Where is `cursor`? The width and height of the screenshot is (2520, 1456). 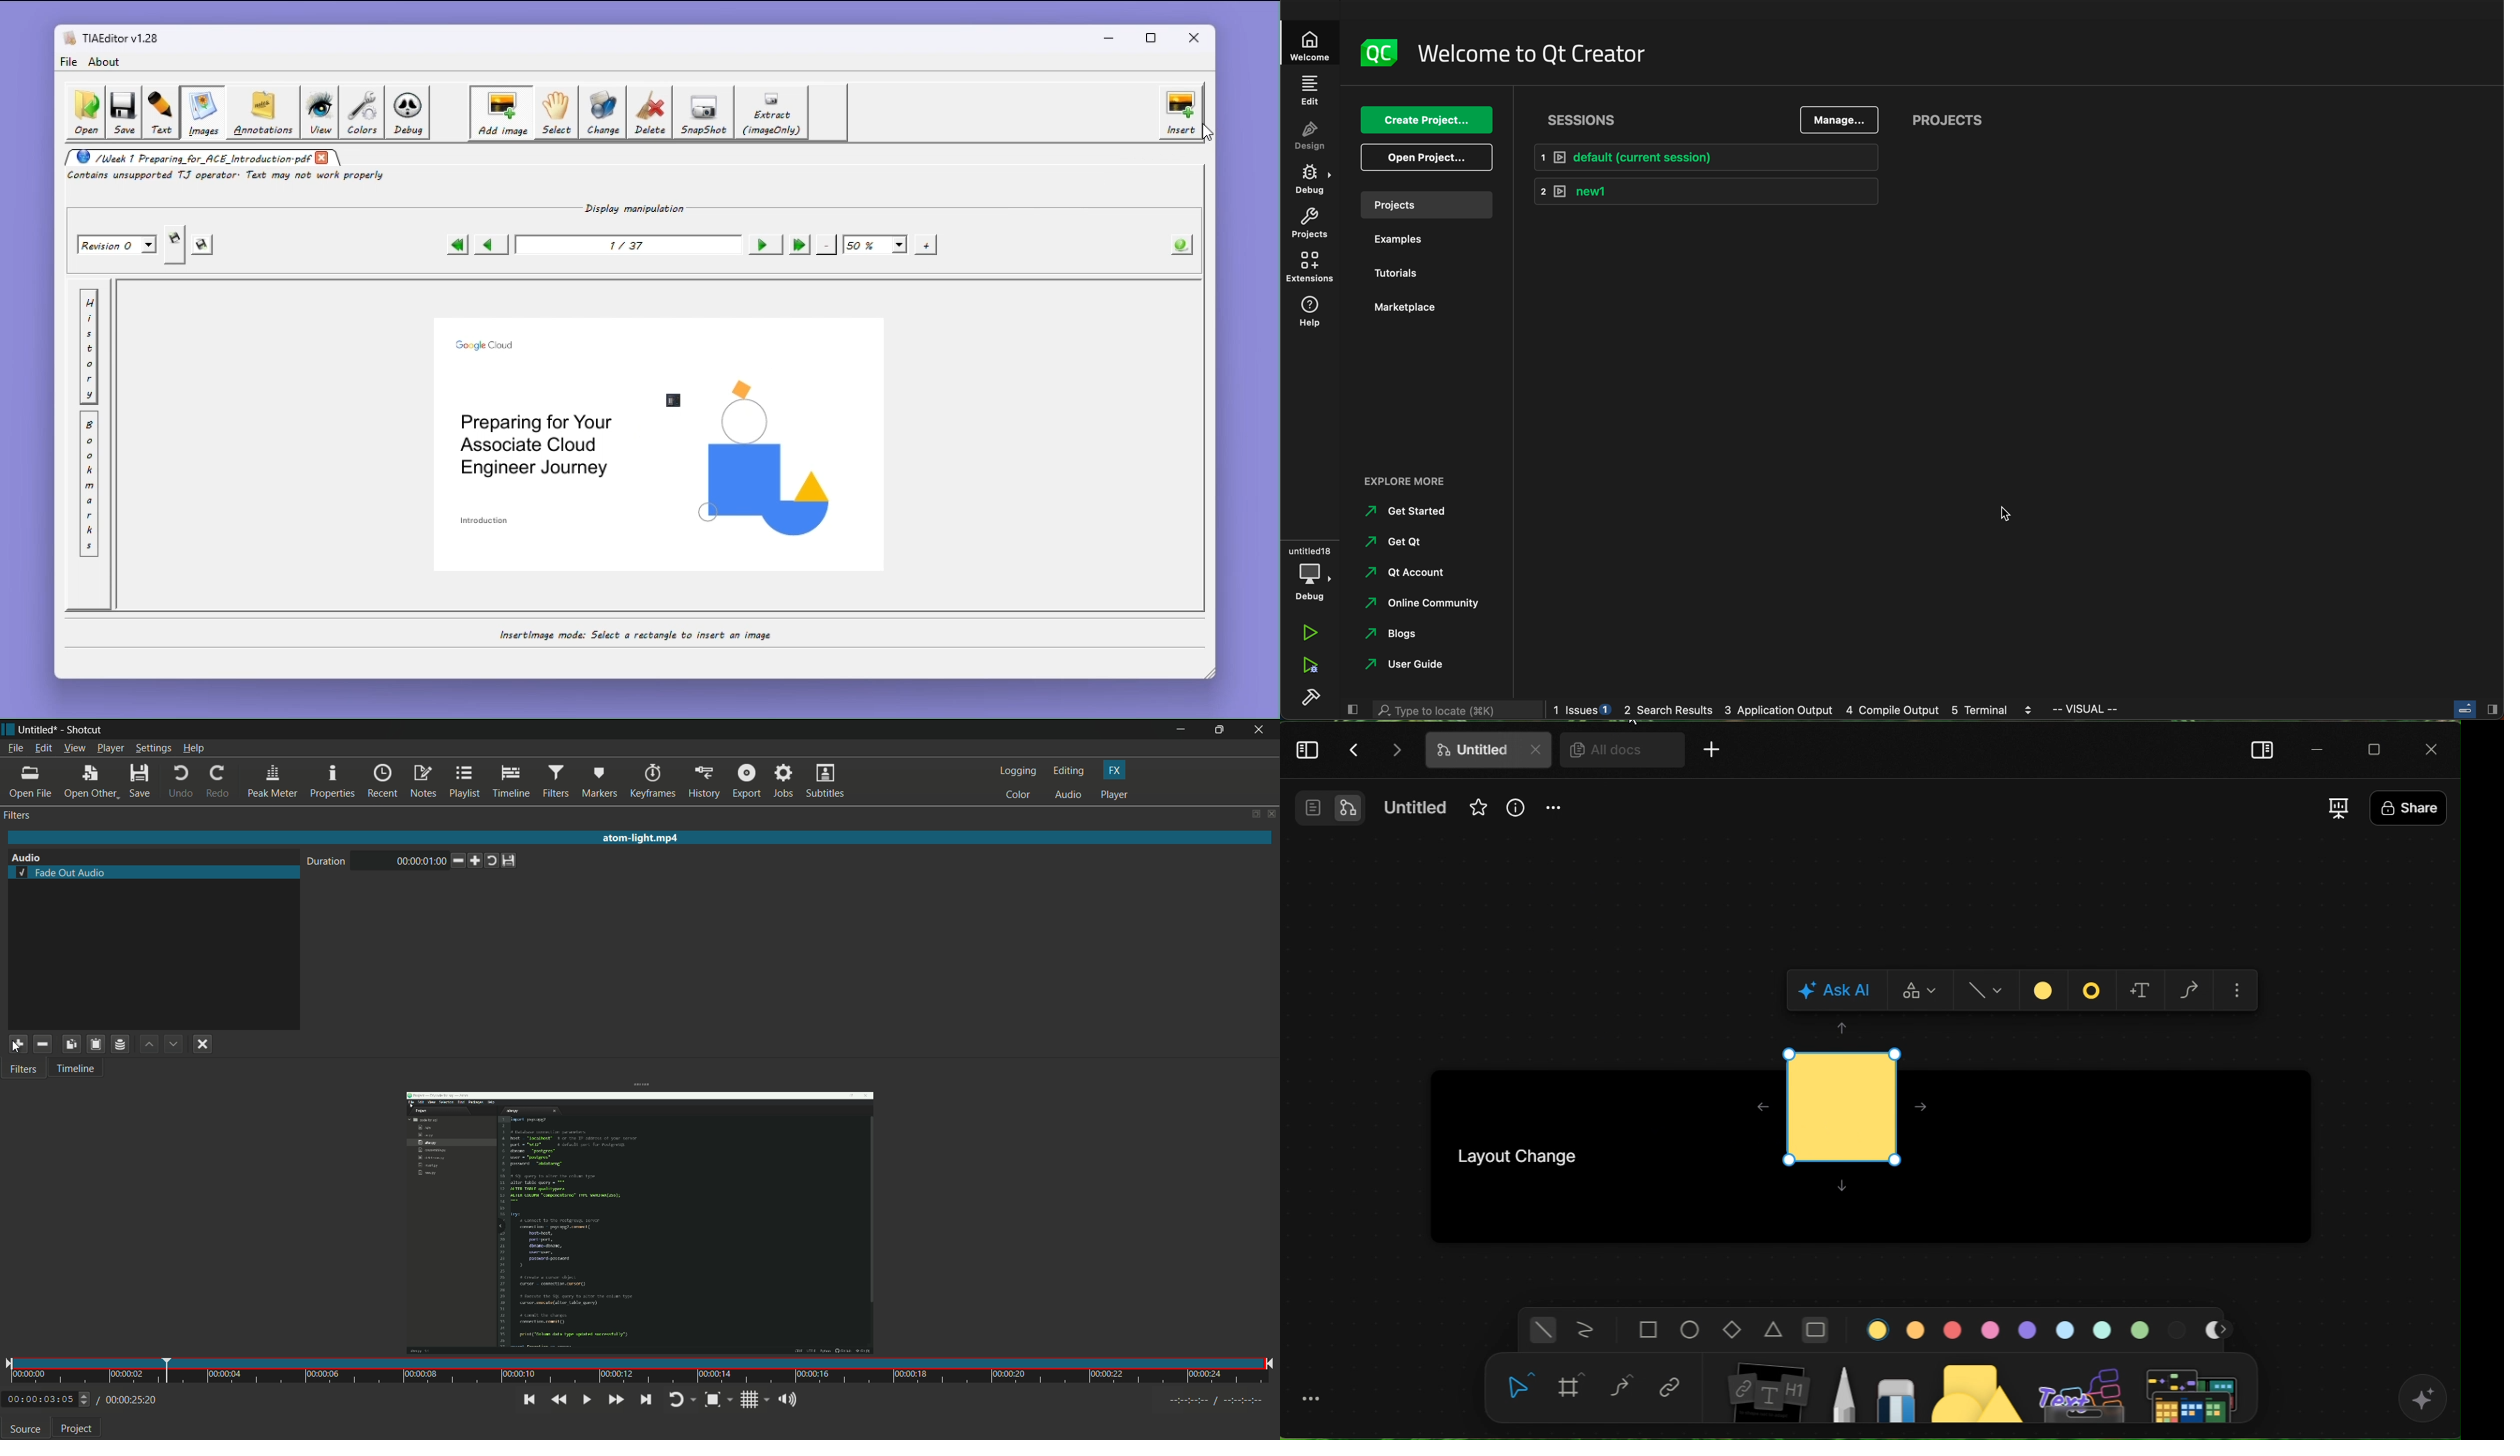
cursor is located at coordinates (17, 1049).